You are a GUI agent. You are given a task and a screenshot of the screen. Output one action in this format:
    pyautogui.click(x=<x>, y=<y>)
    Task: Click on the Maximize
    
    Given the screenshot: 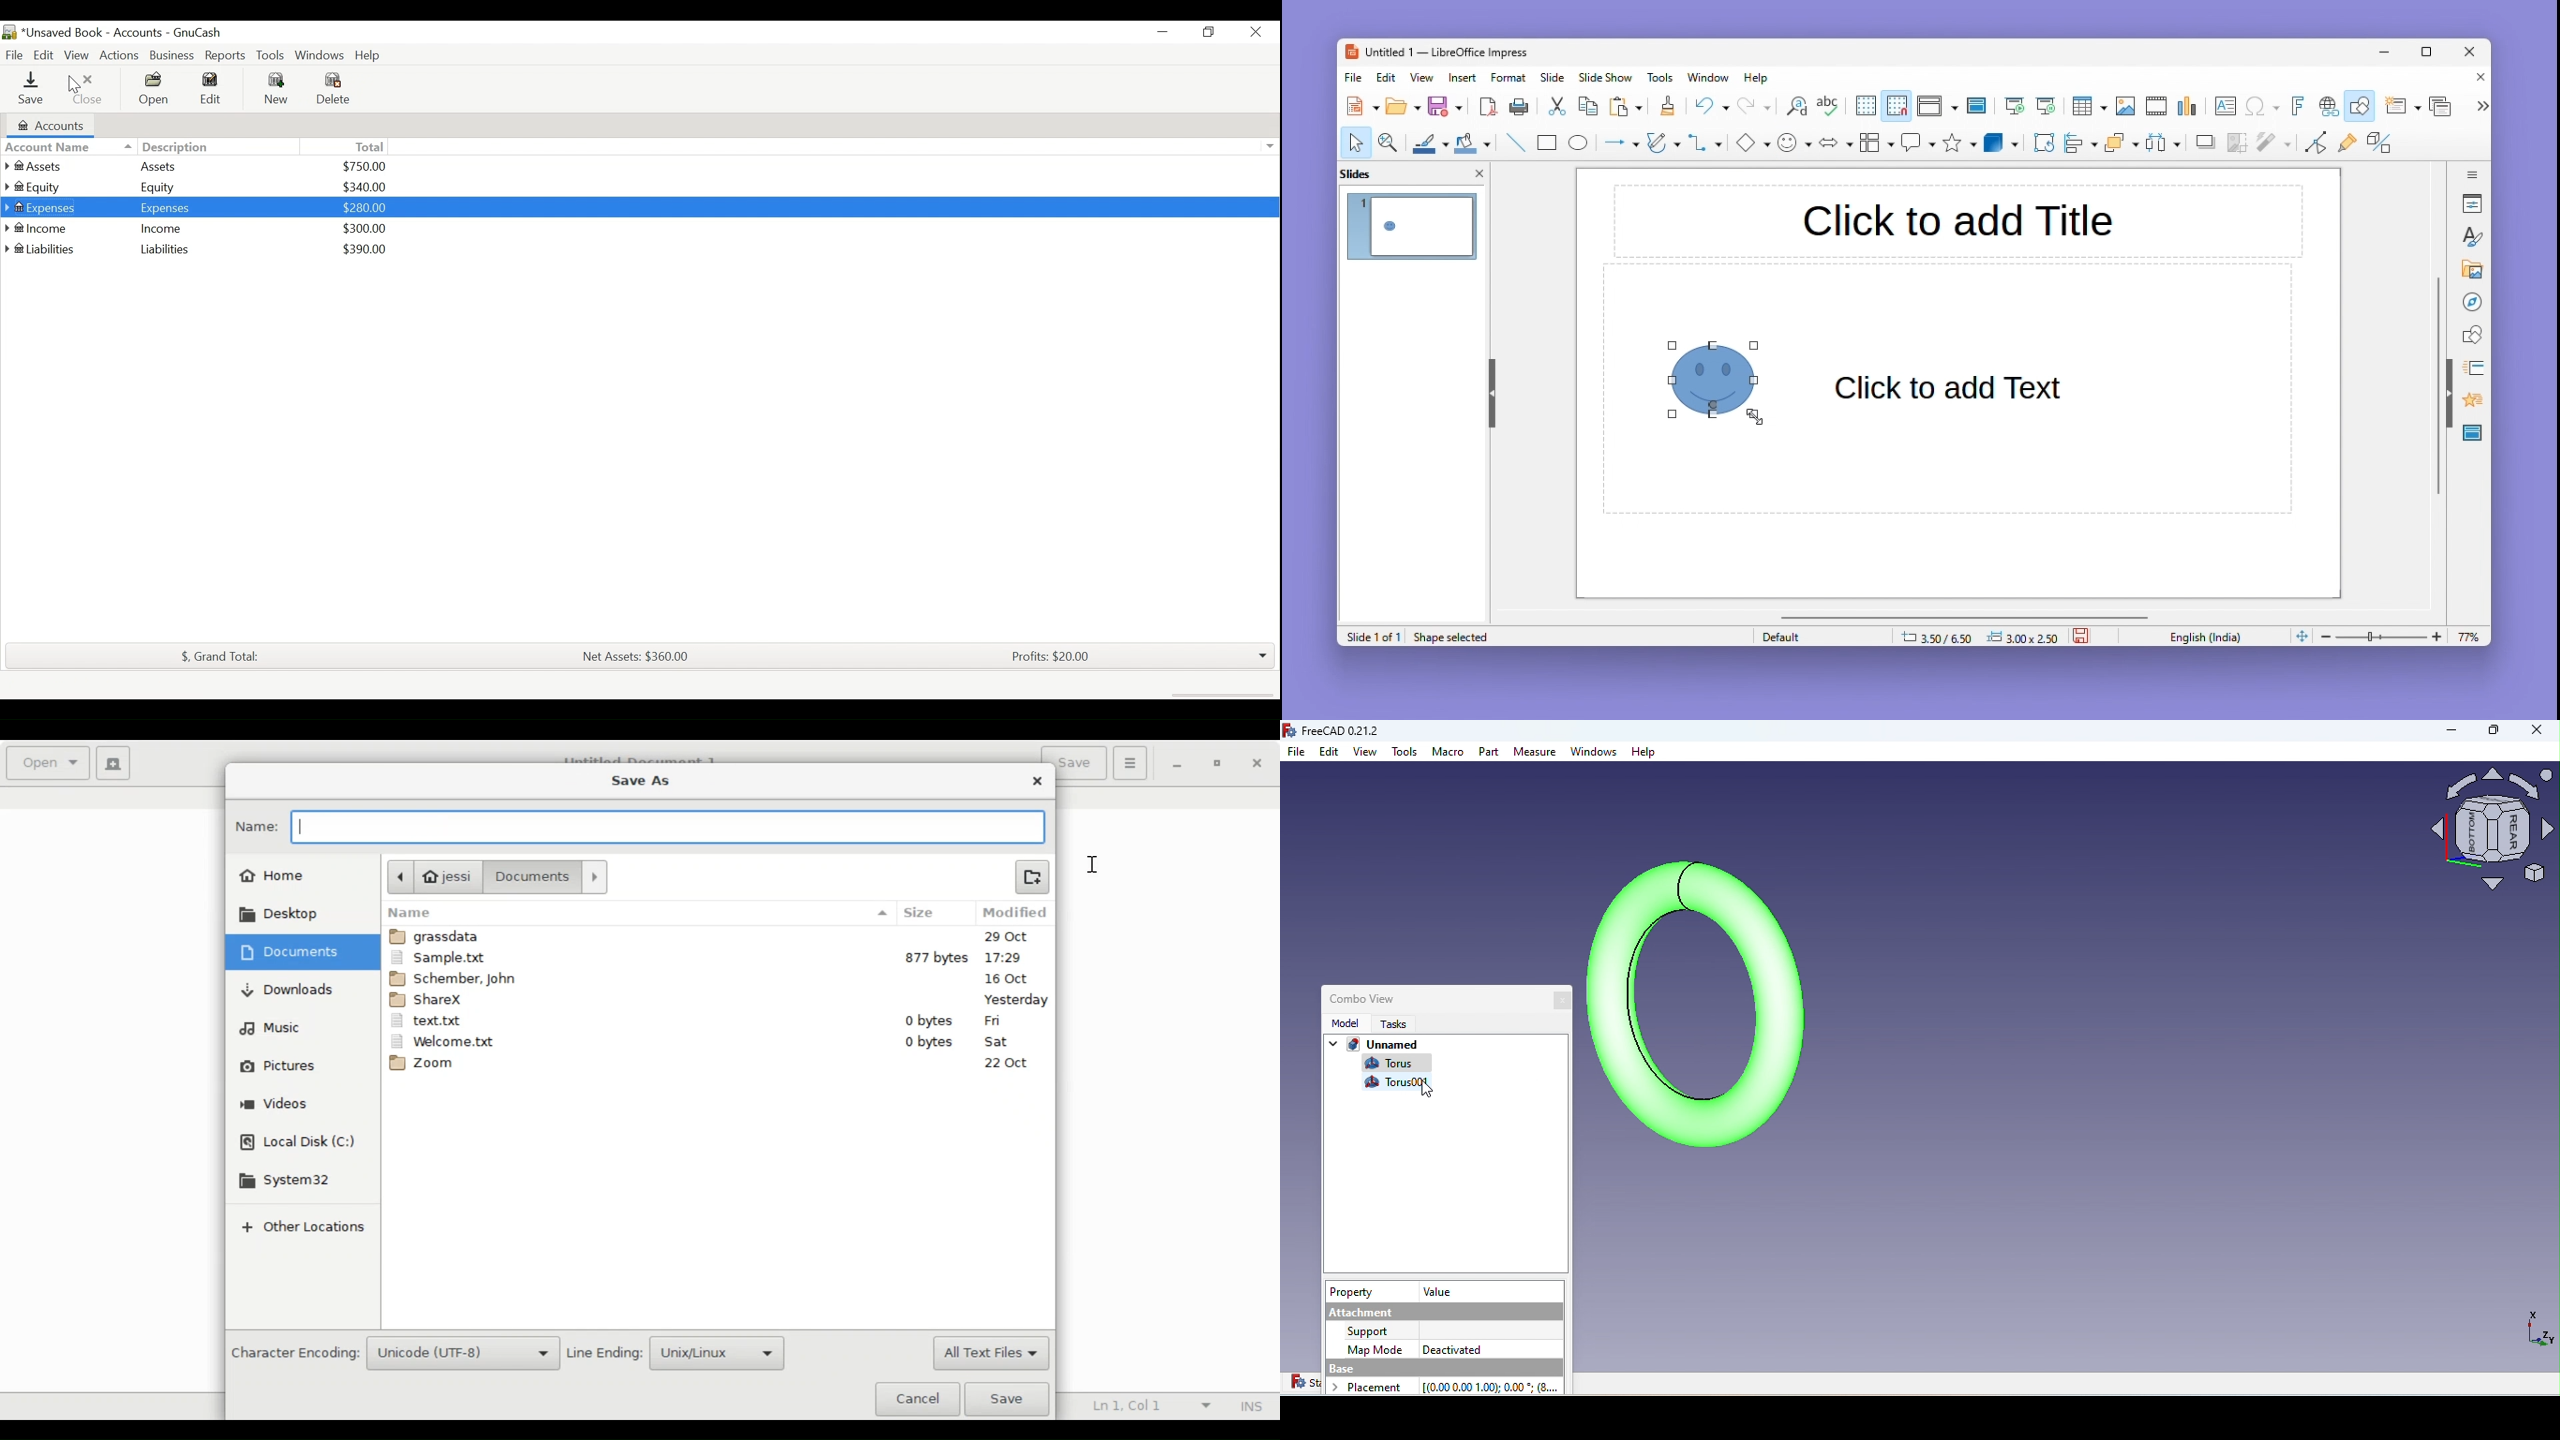 What is the action you would take?
    pyautogui.click(x=2430, y=55)
    